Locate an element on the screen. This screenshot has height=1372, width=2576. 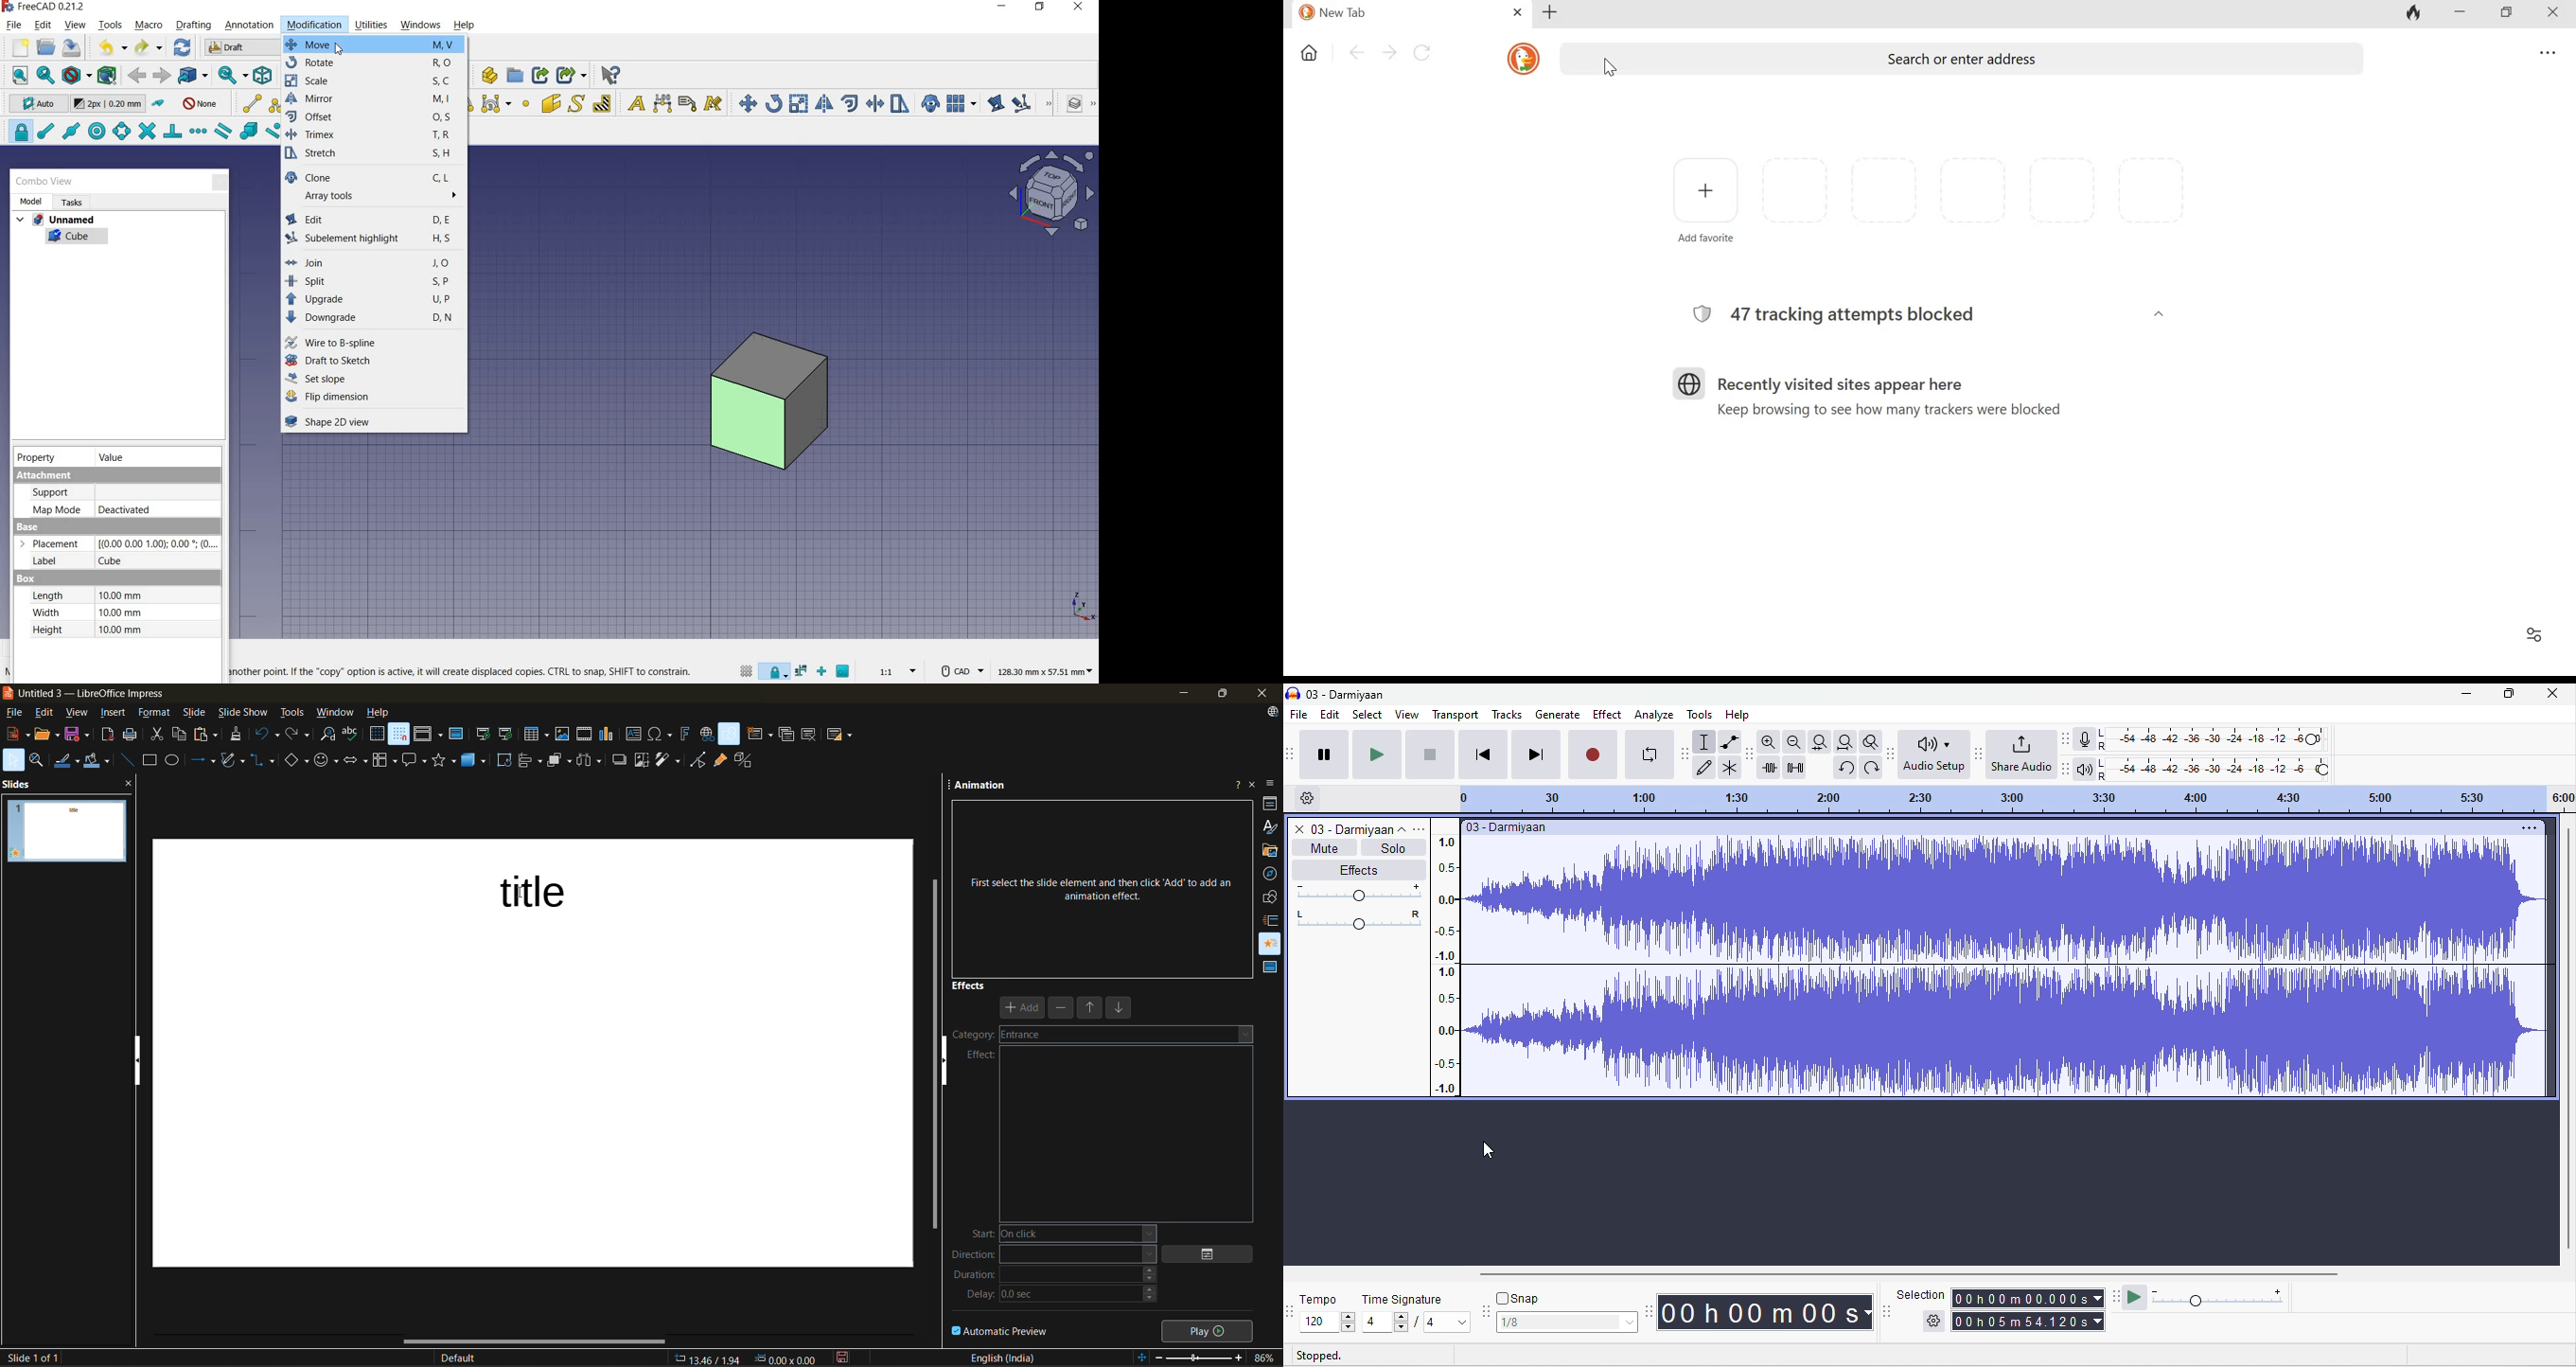
horizontal scroll bar is located at coordinates (536, 1341).